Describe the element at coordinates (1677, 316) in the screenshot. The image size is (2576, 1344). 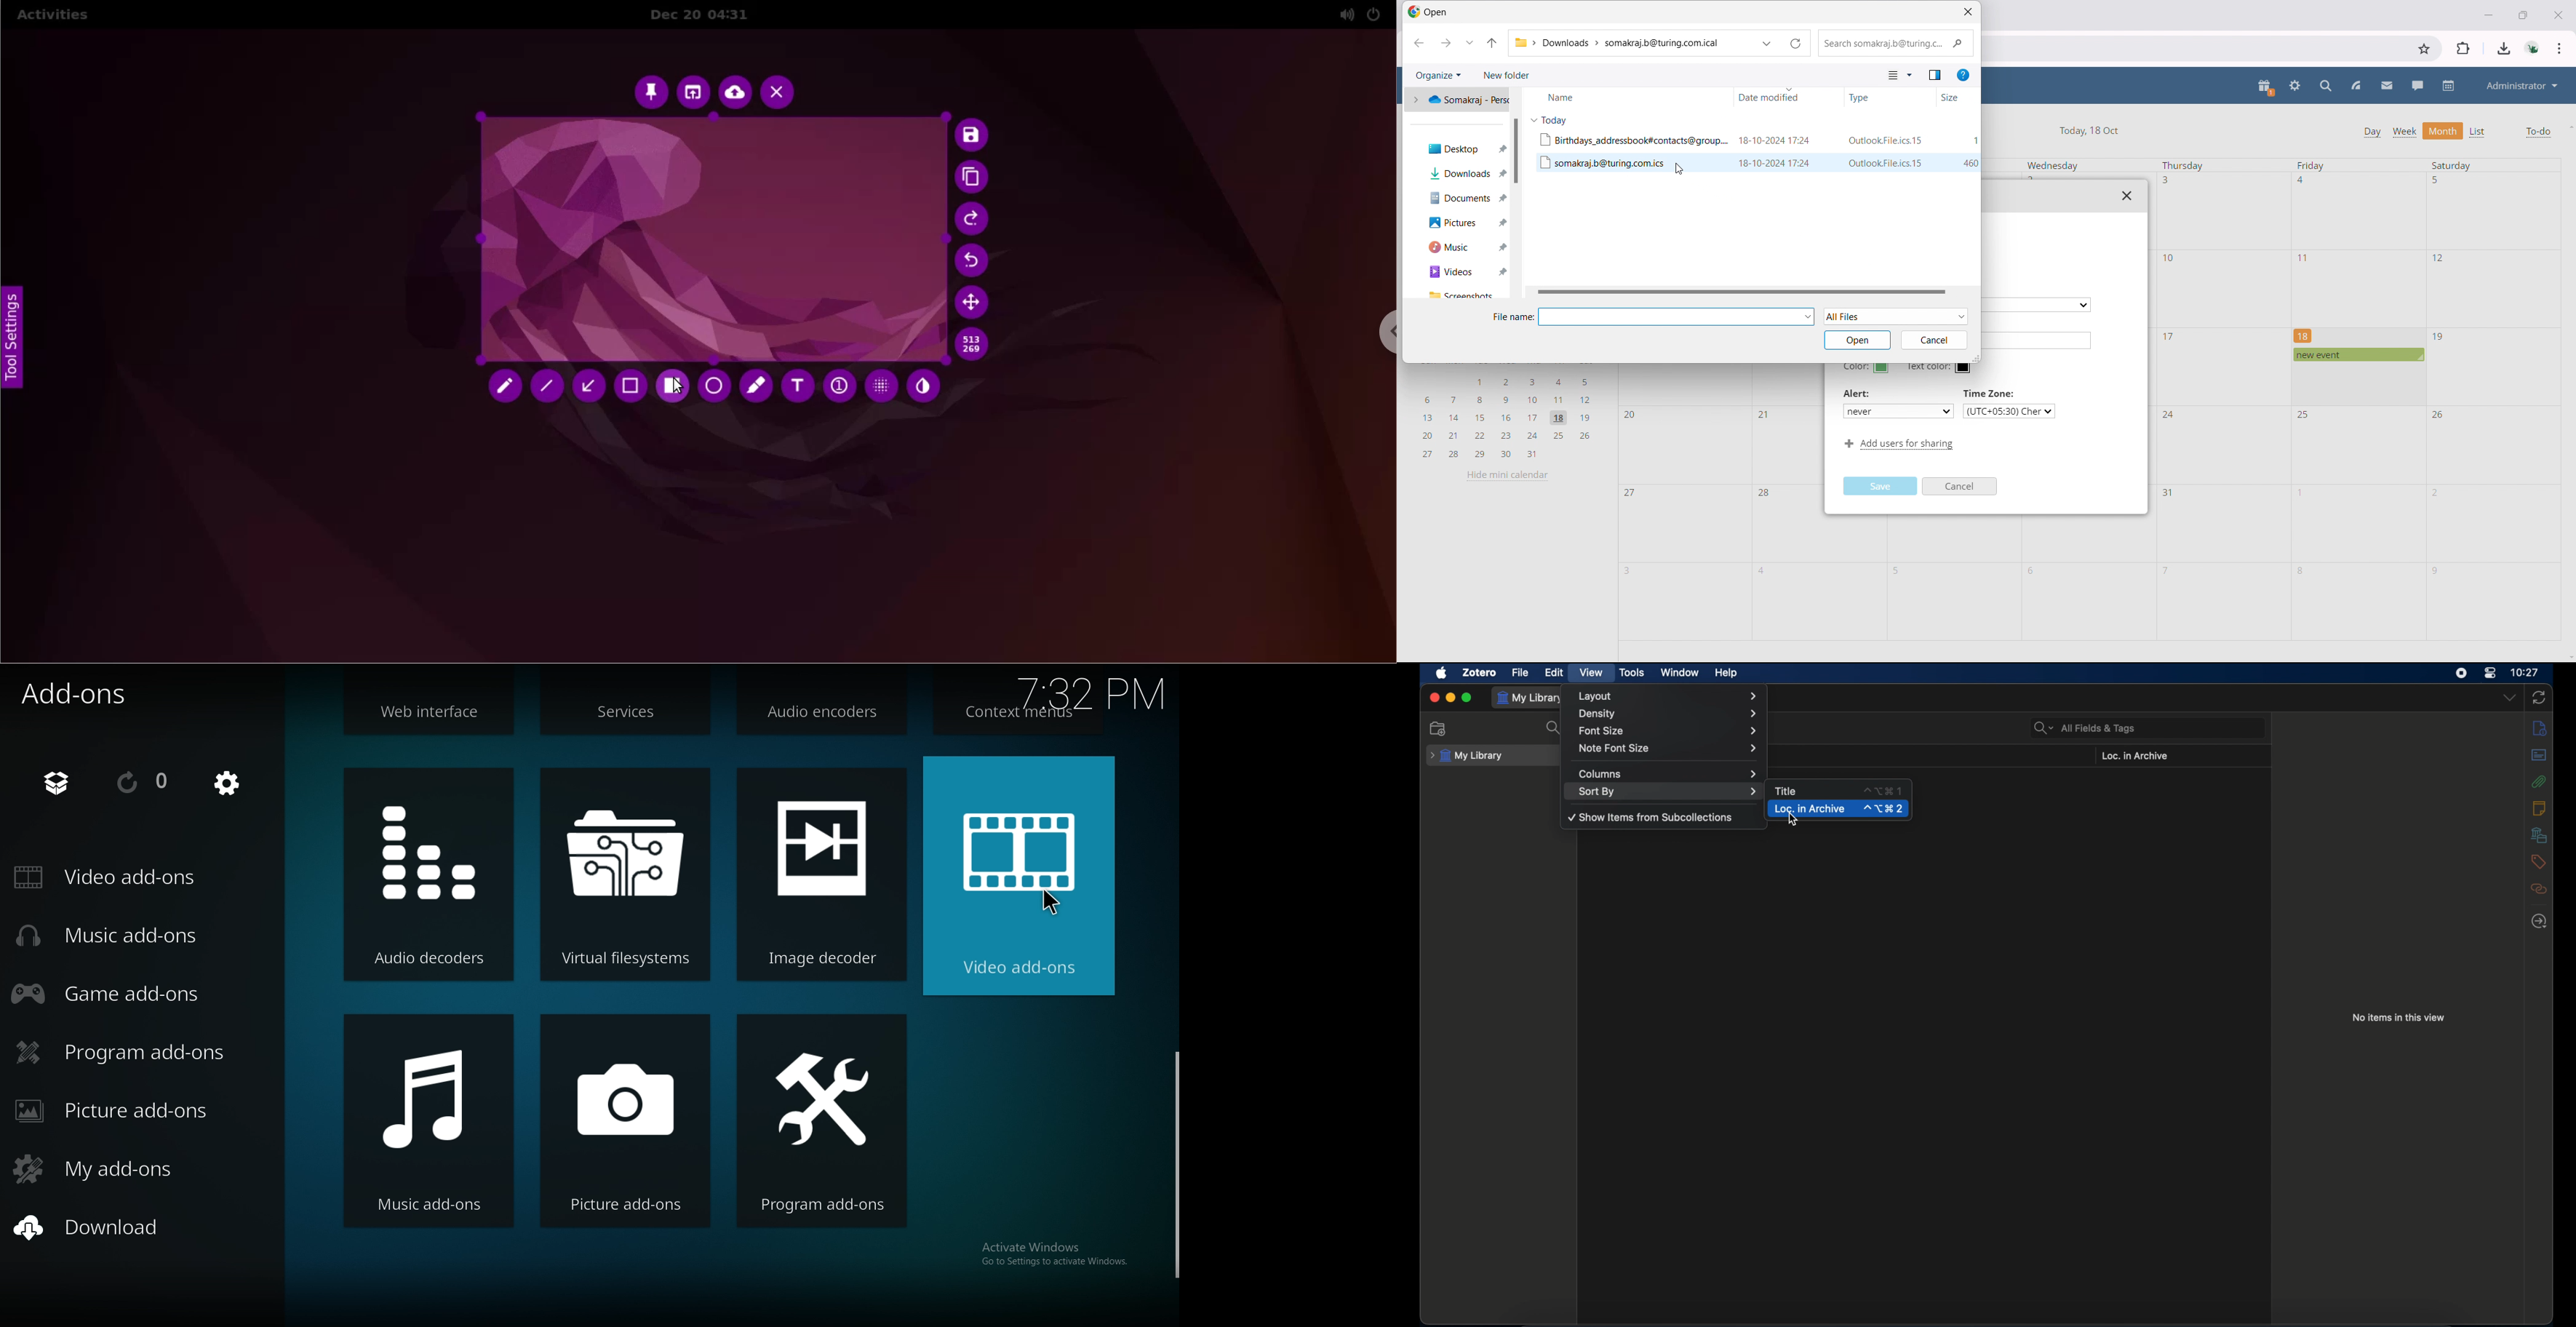
I see `file name` at that location.